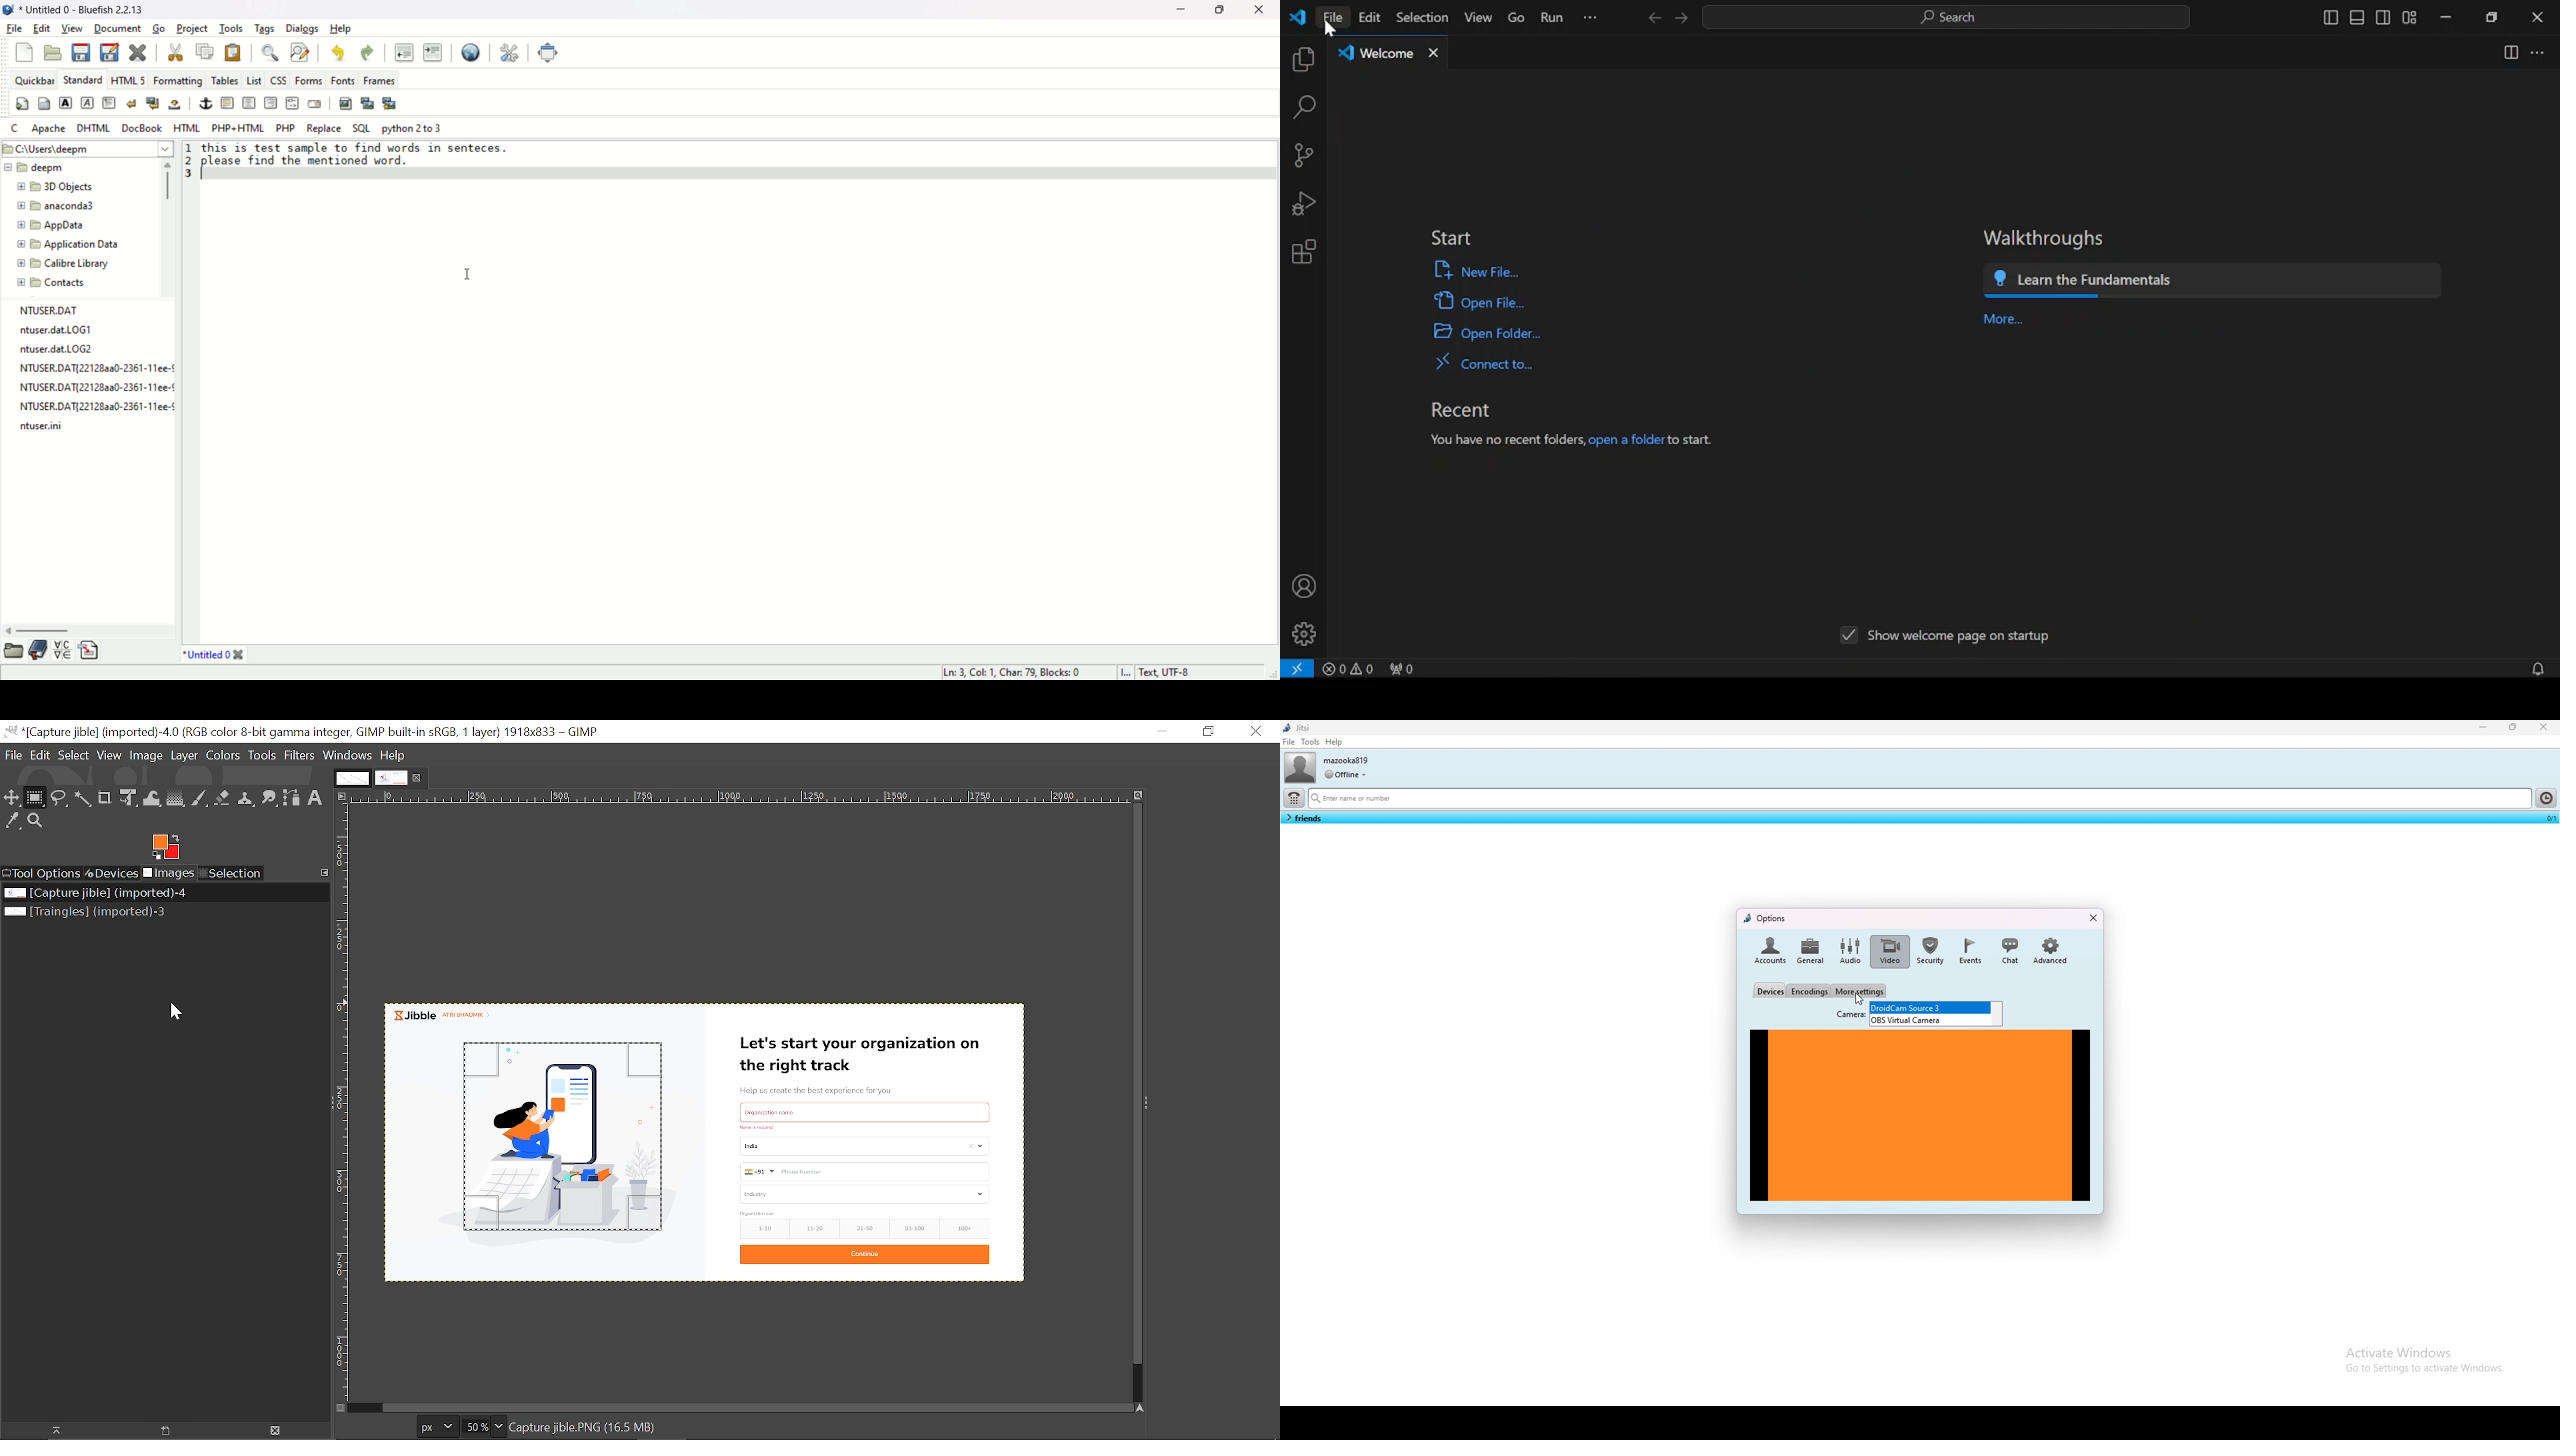  Describe the element at coordinates (1809, 951) in the screenshot. I see `general` at that location.